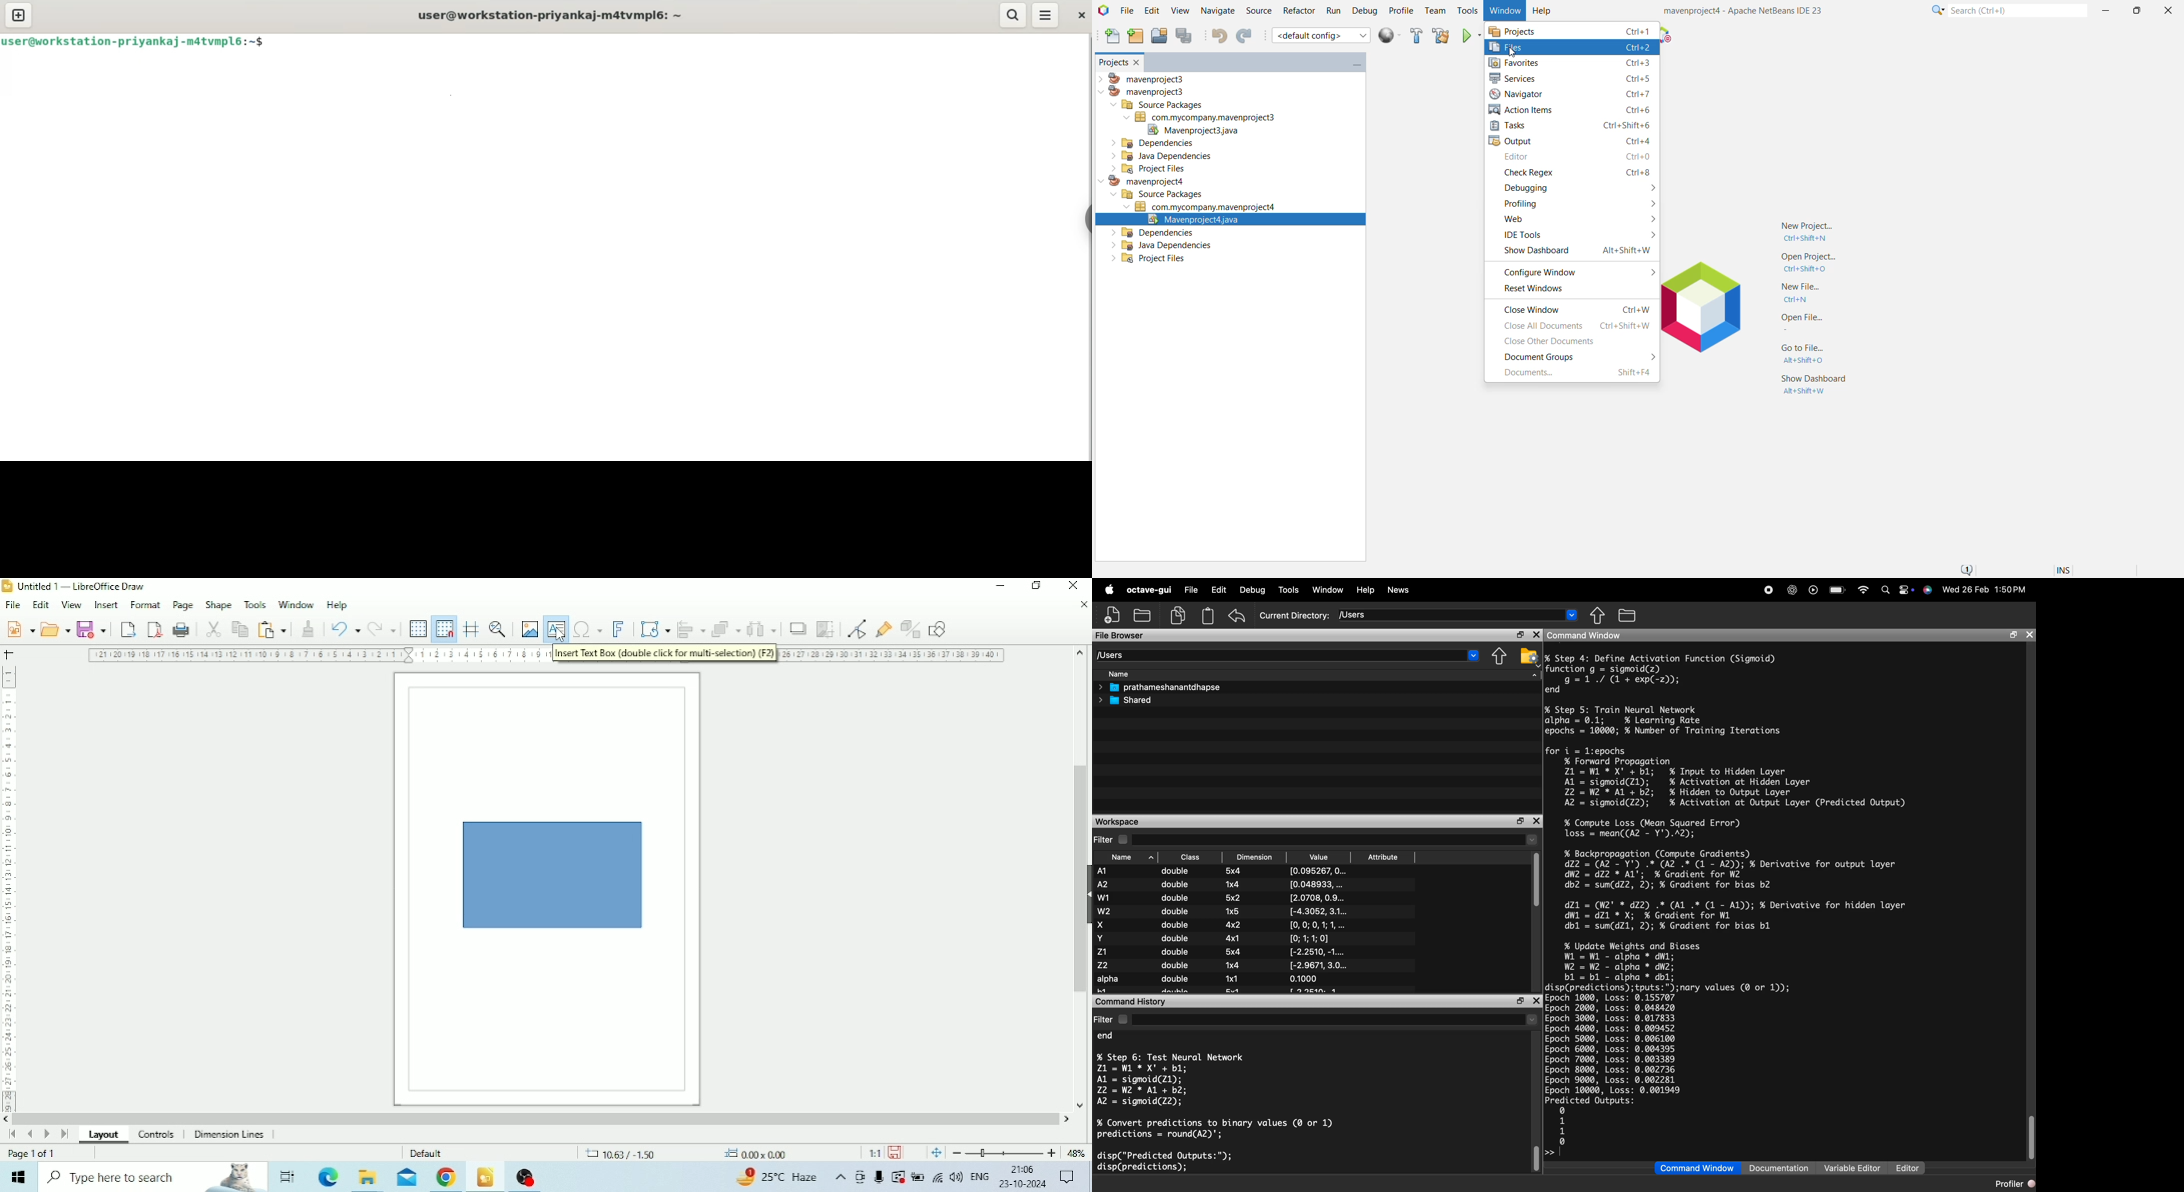 This screenshot has height=1204, width=2184. What do you see at coordinates (128, 630) in the screenshot?
I see `Export` at bounding box center [128, 630].